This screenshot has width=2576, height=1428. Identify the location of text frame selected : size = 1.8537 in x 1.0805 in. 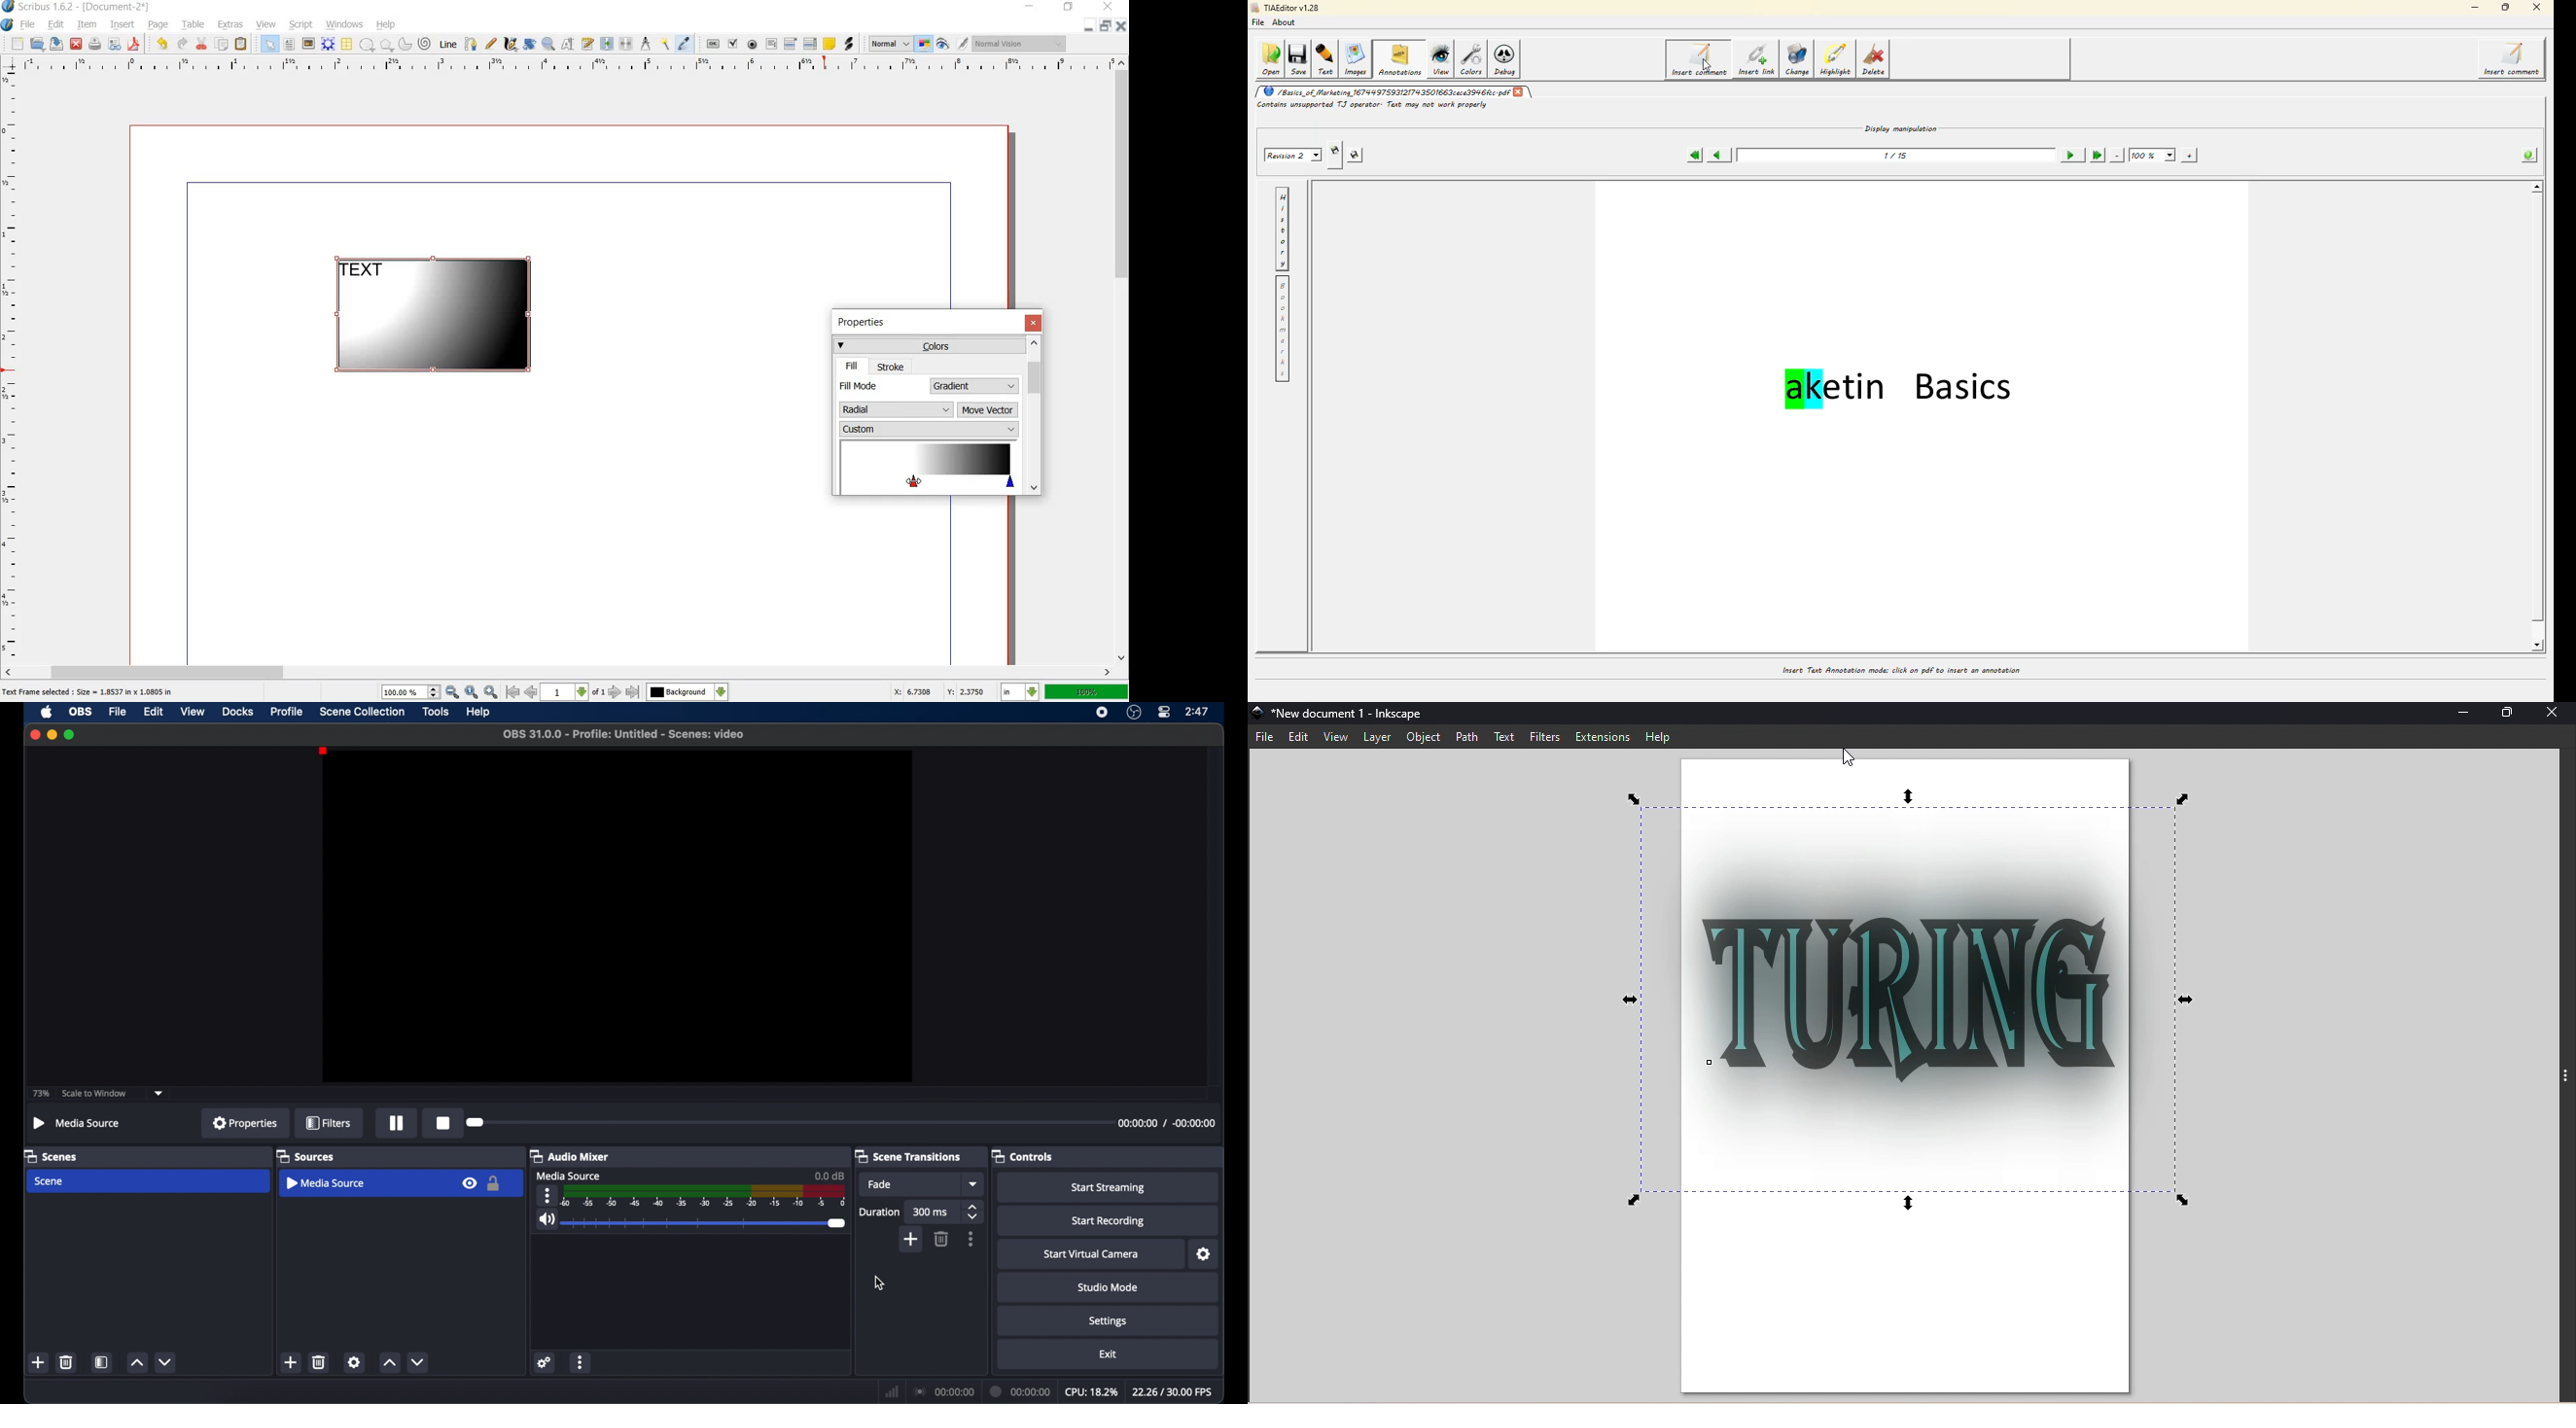
(90, 693).